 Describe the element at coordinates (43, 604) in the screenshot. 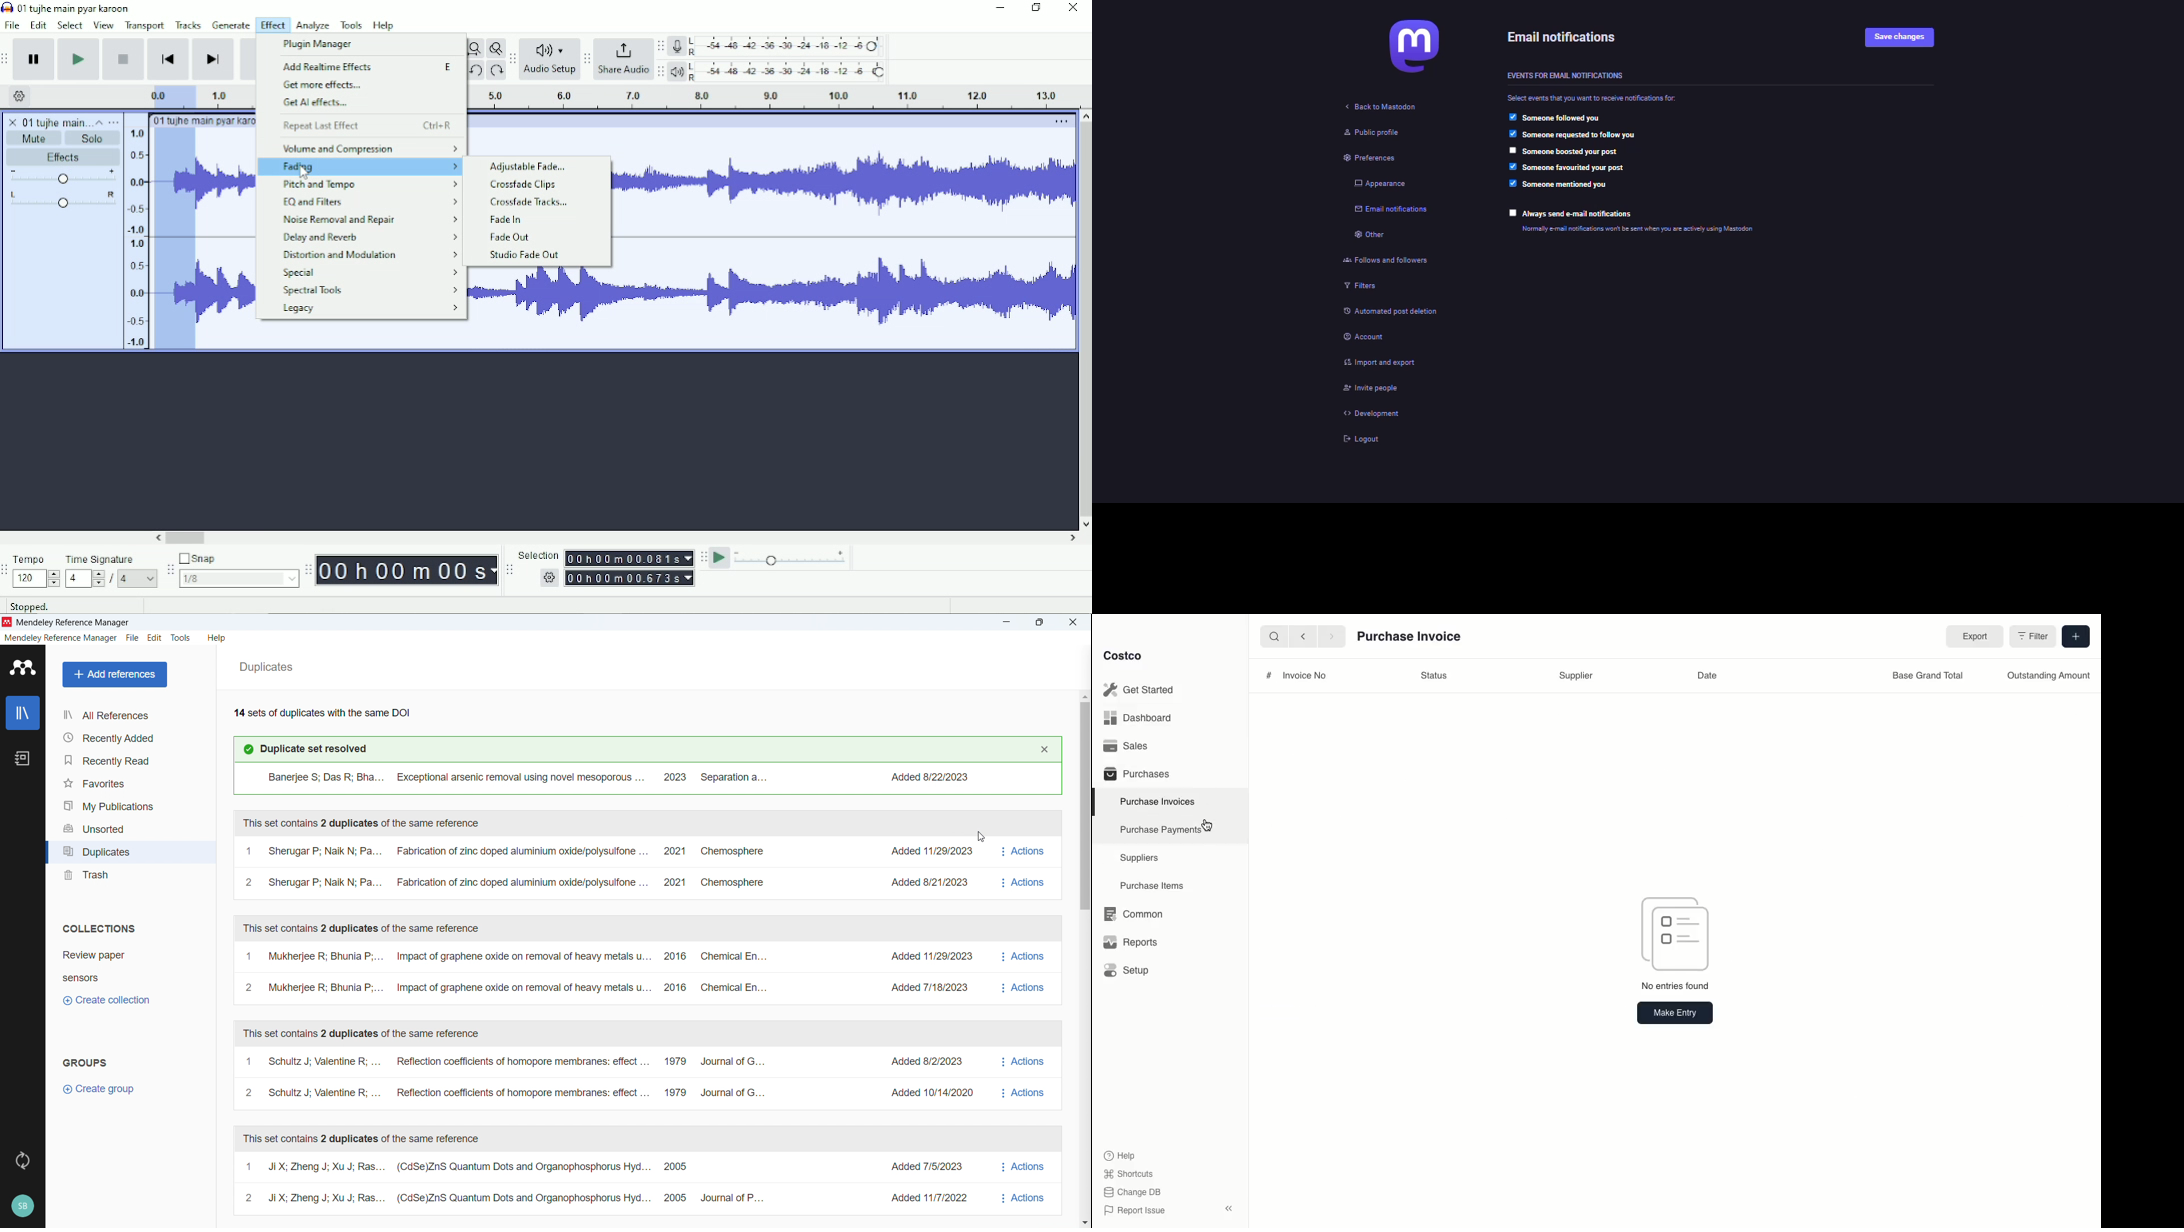

I see `Stopped` at that location.